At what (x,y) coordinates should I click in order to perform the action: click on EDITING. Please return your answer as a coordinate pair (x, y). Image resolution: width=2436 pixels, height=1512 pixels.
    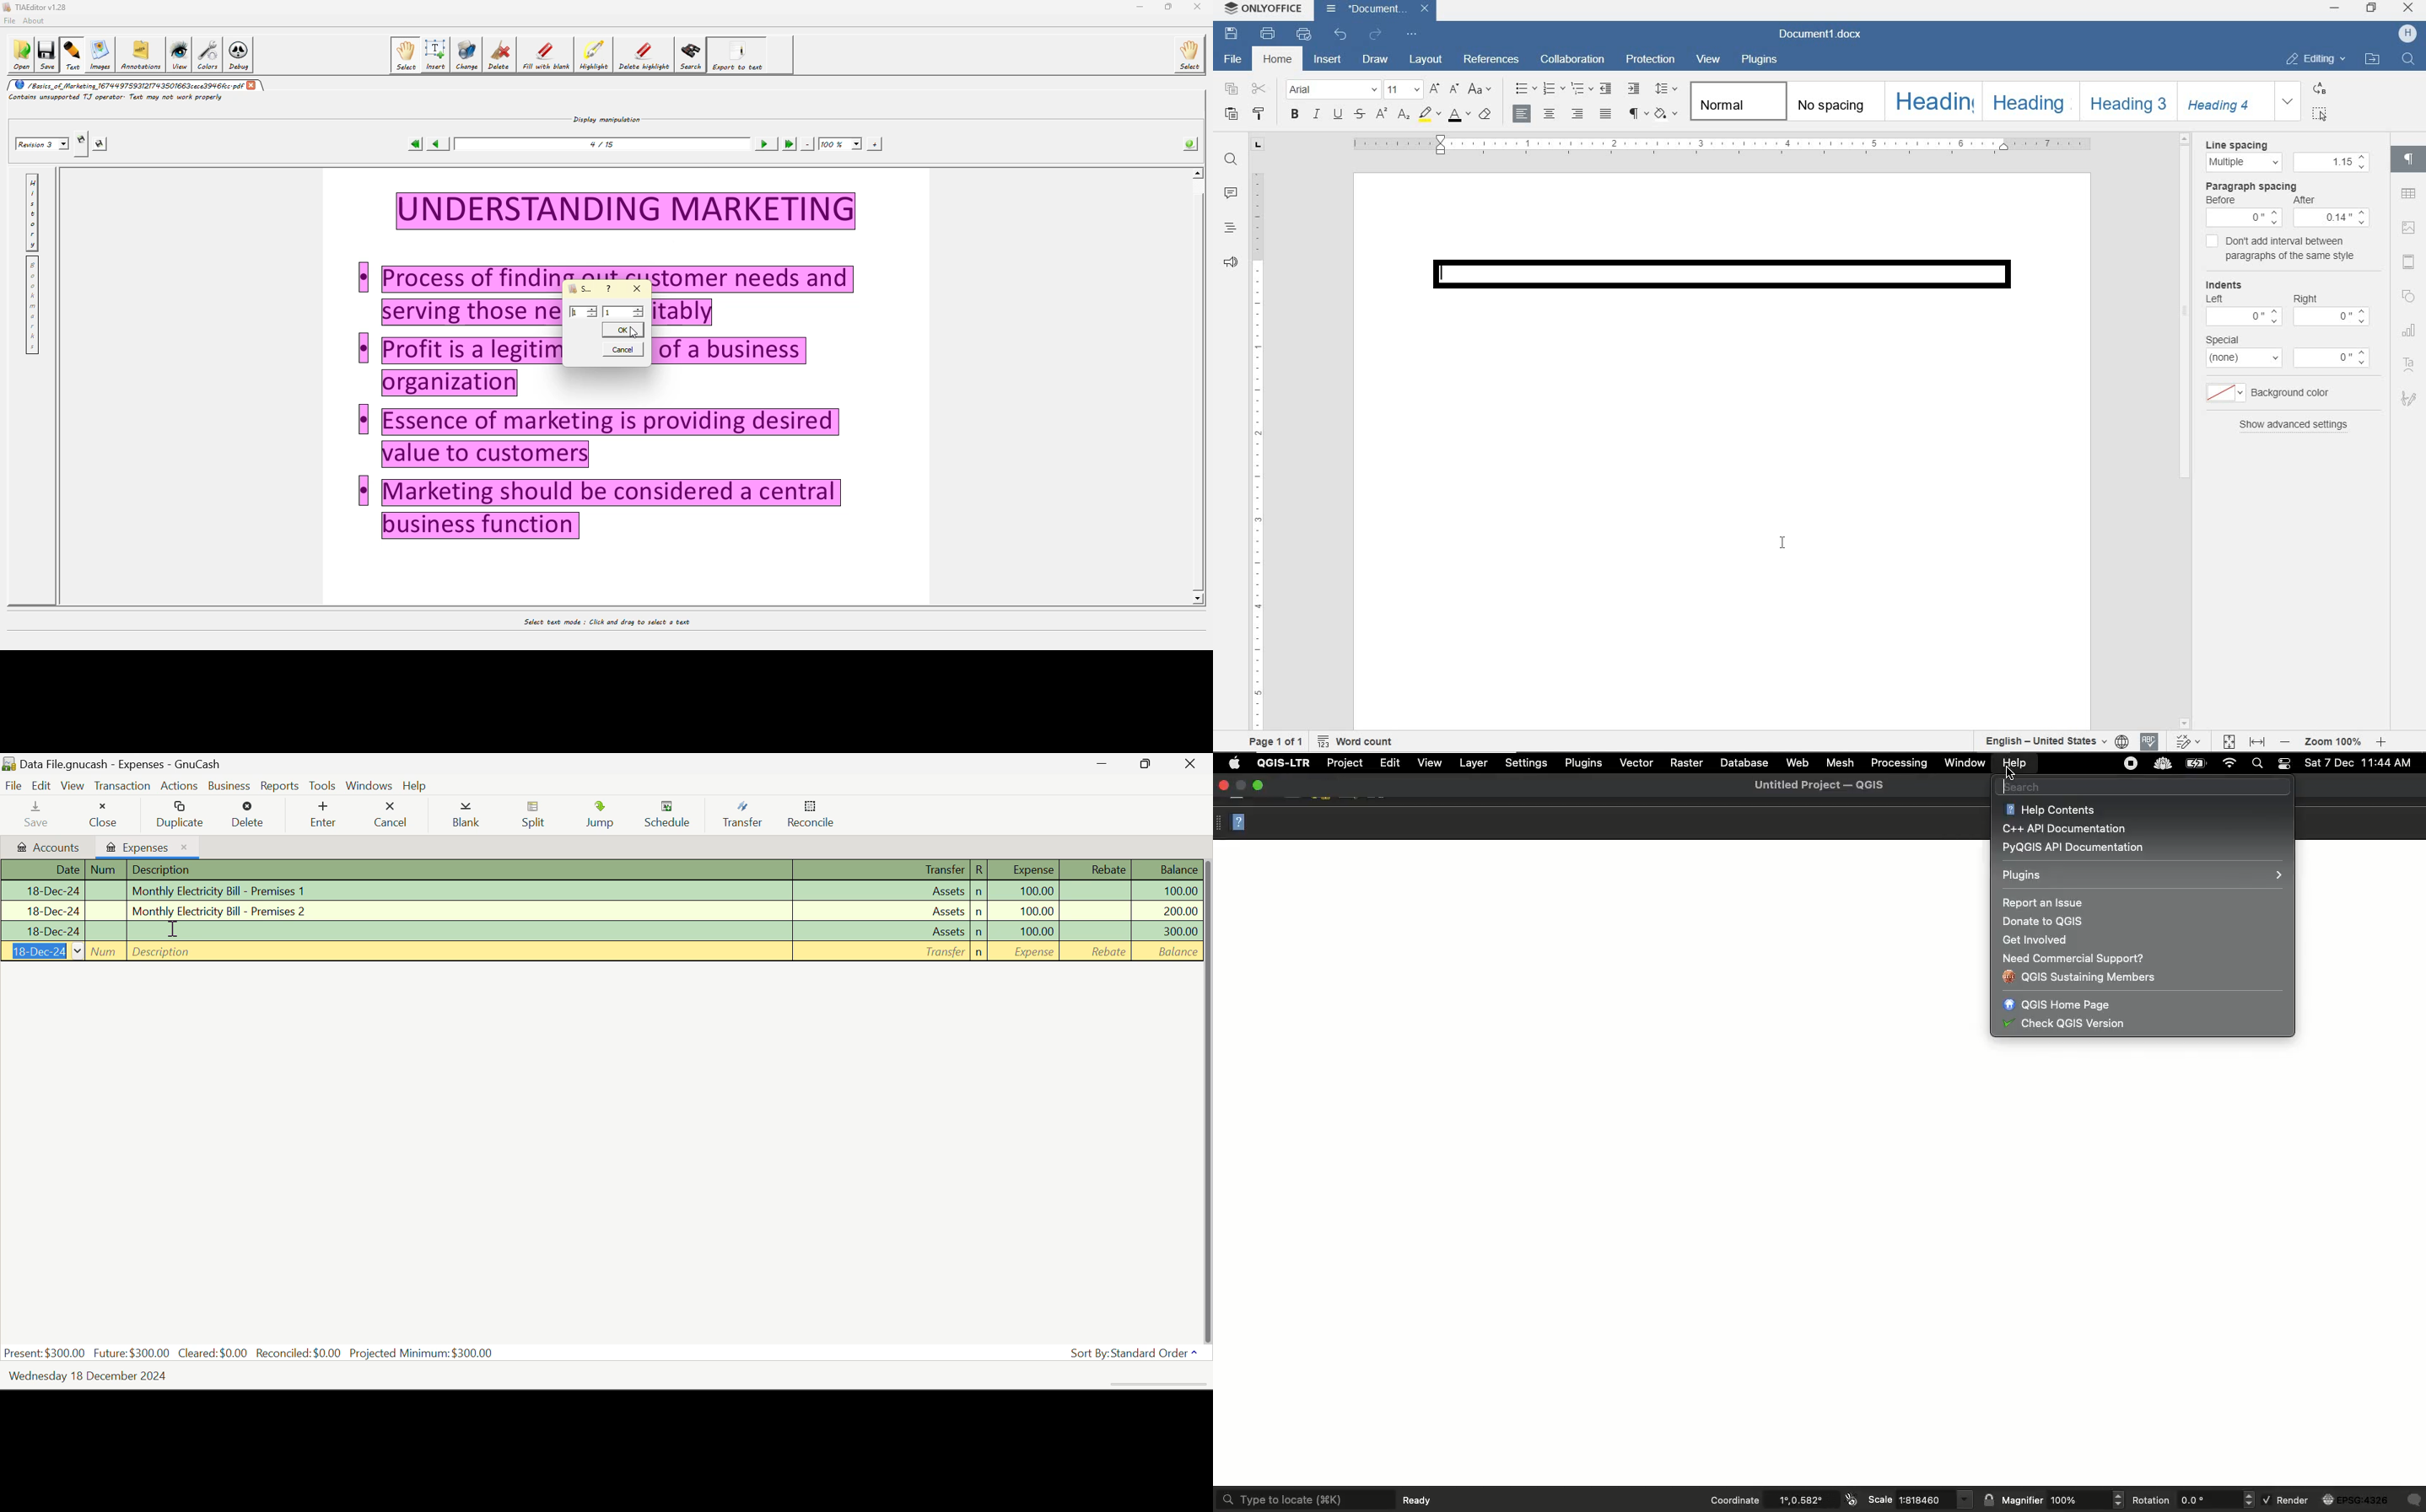
    Looking at the image, I should click on (2313, 58).